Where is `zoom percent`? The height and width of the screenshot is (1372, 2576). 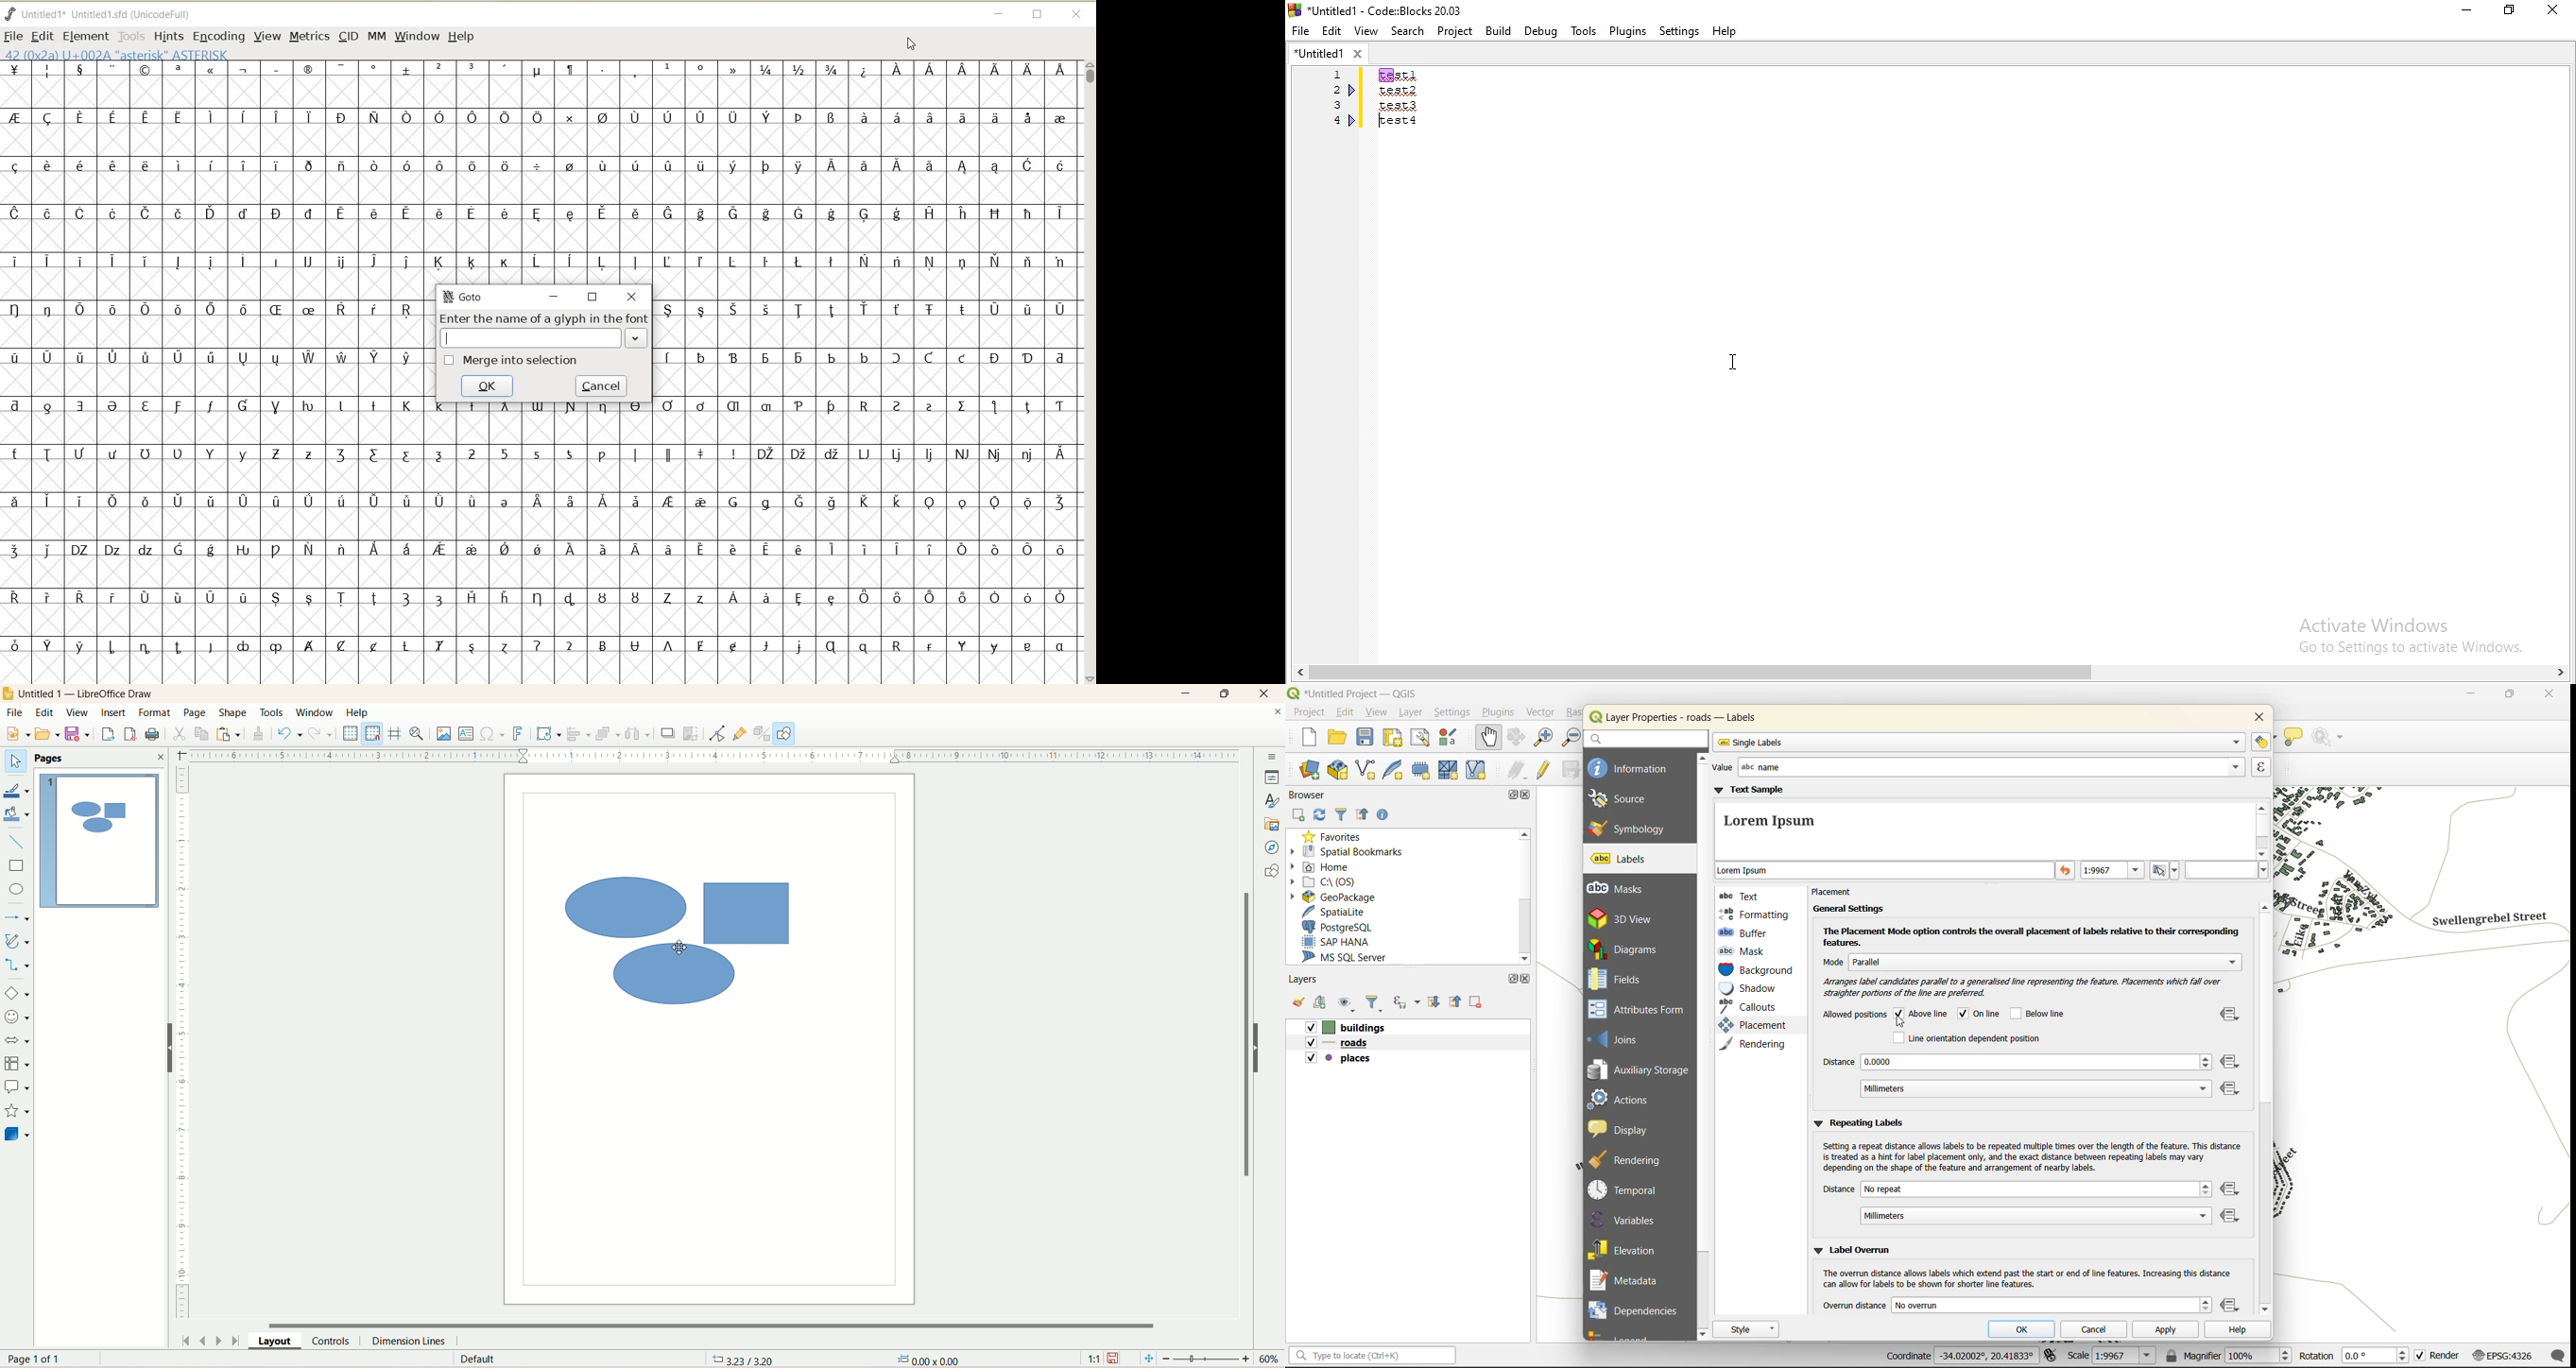
zoom percent is located at coordinates (1271, 1359).